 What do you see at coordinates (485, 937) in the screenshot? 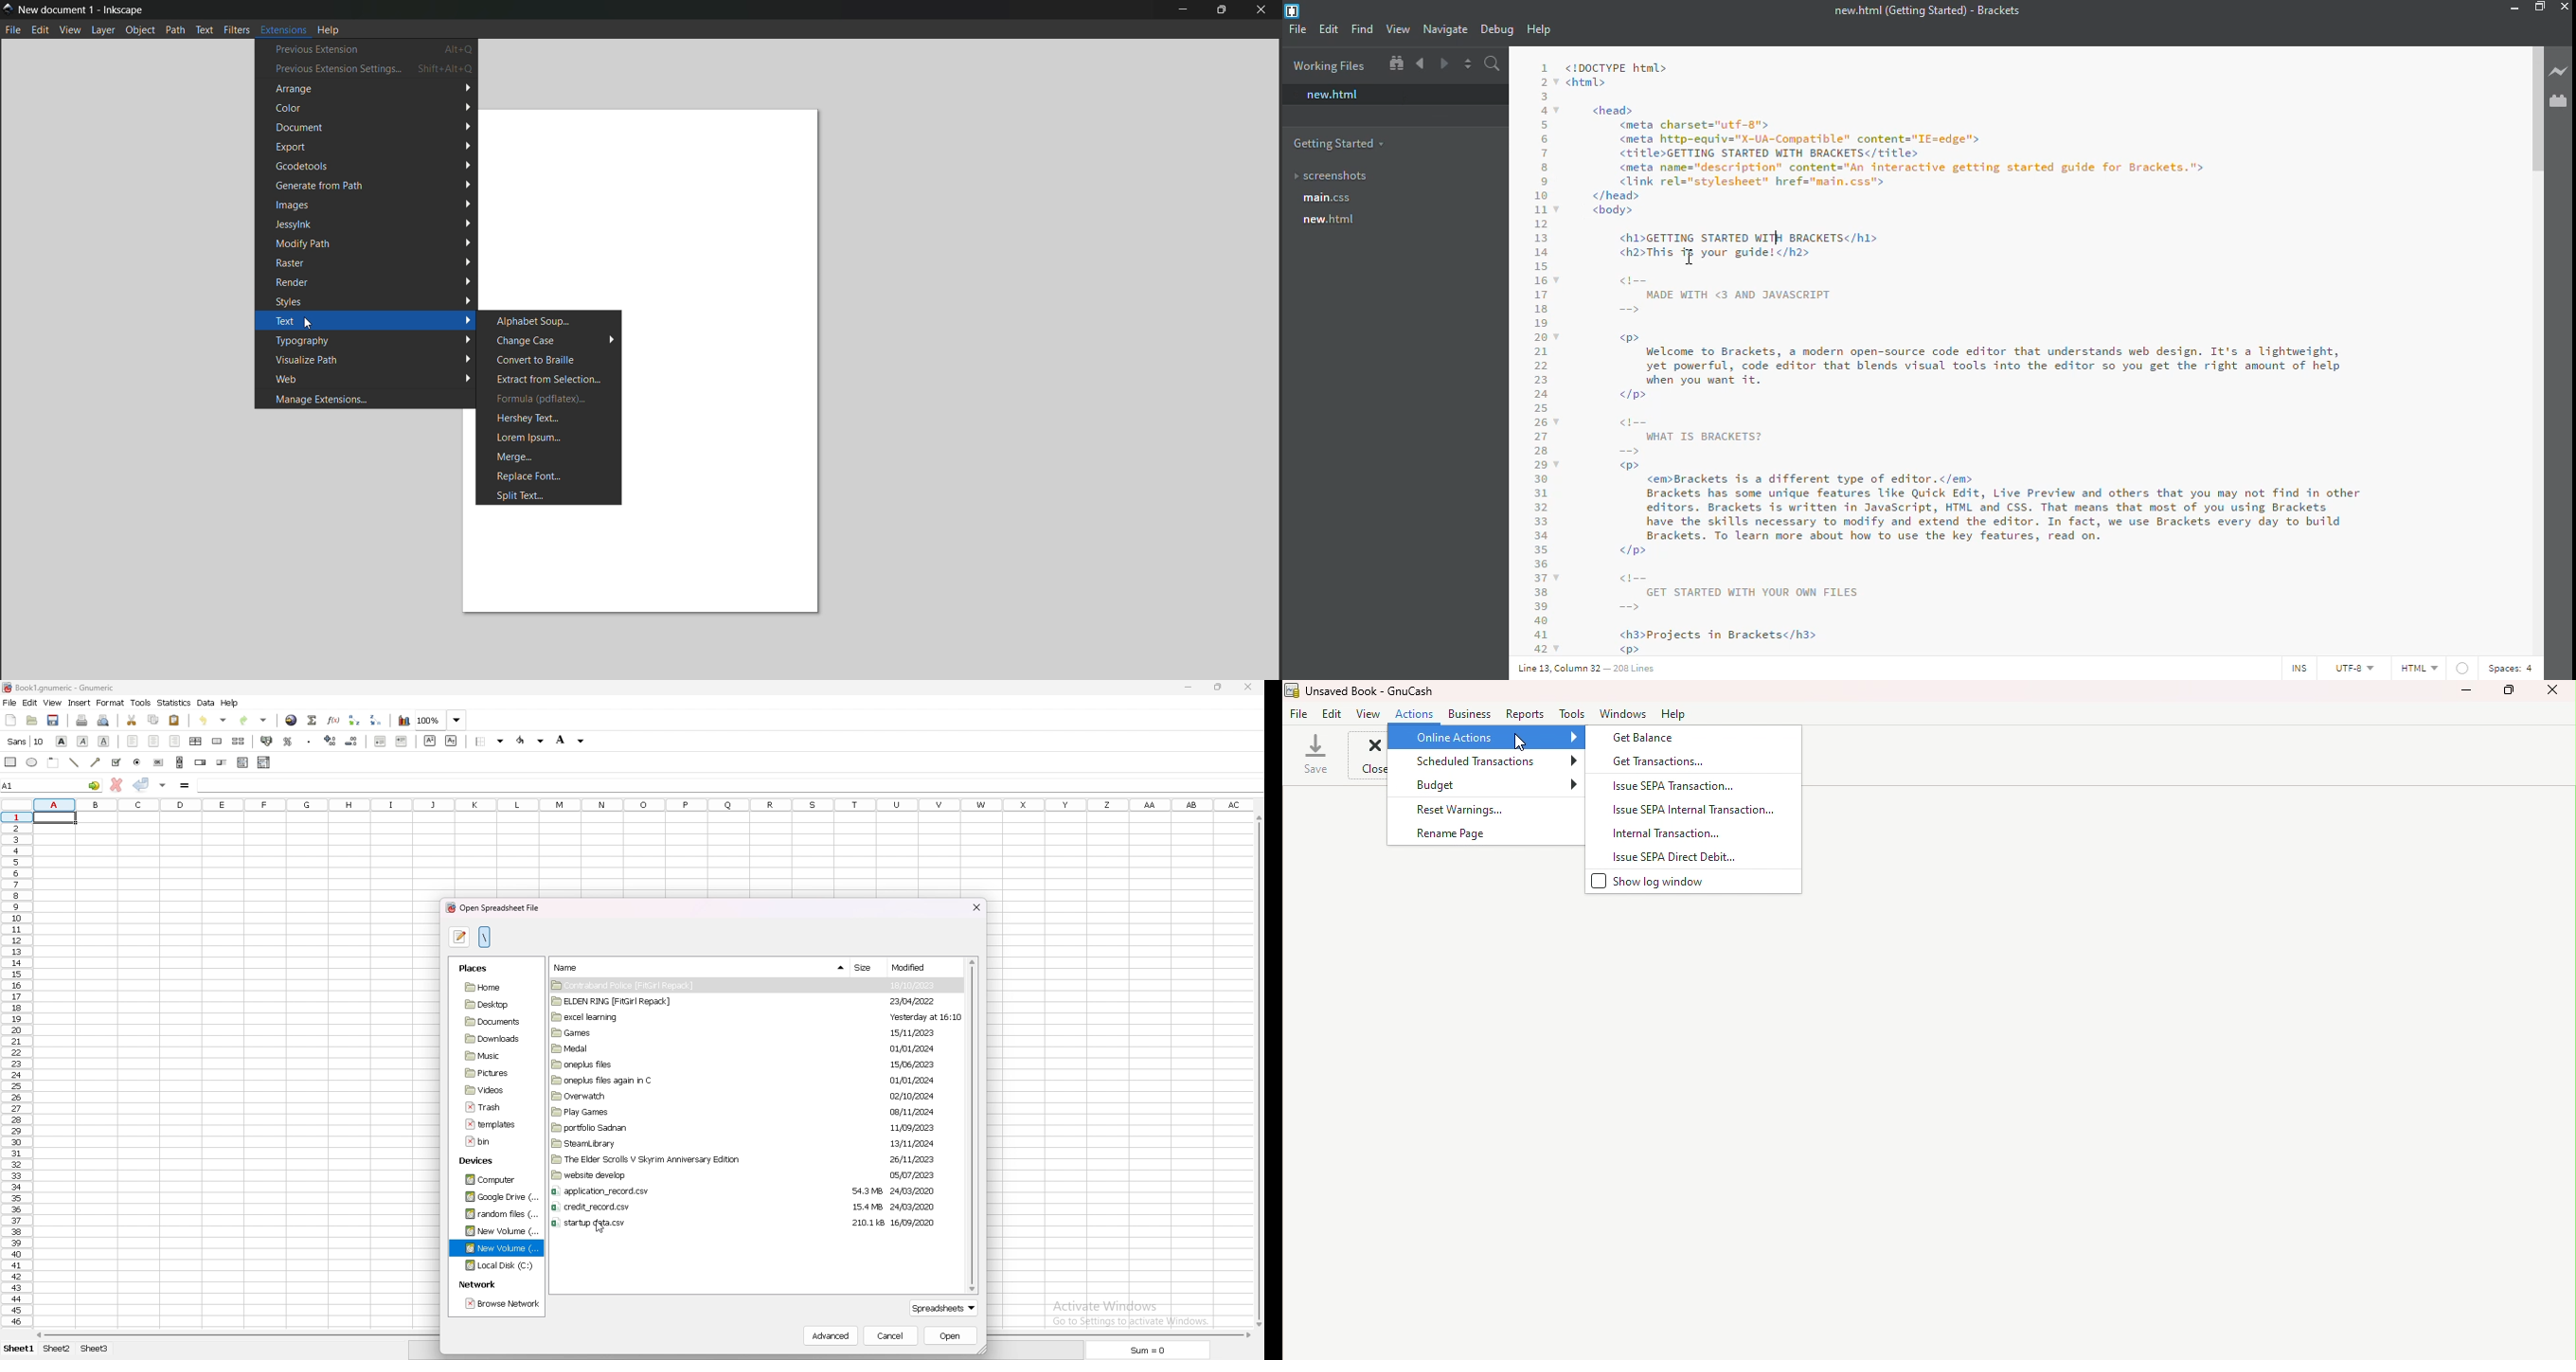
I see `location` at bounding box center [485, 937].